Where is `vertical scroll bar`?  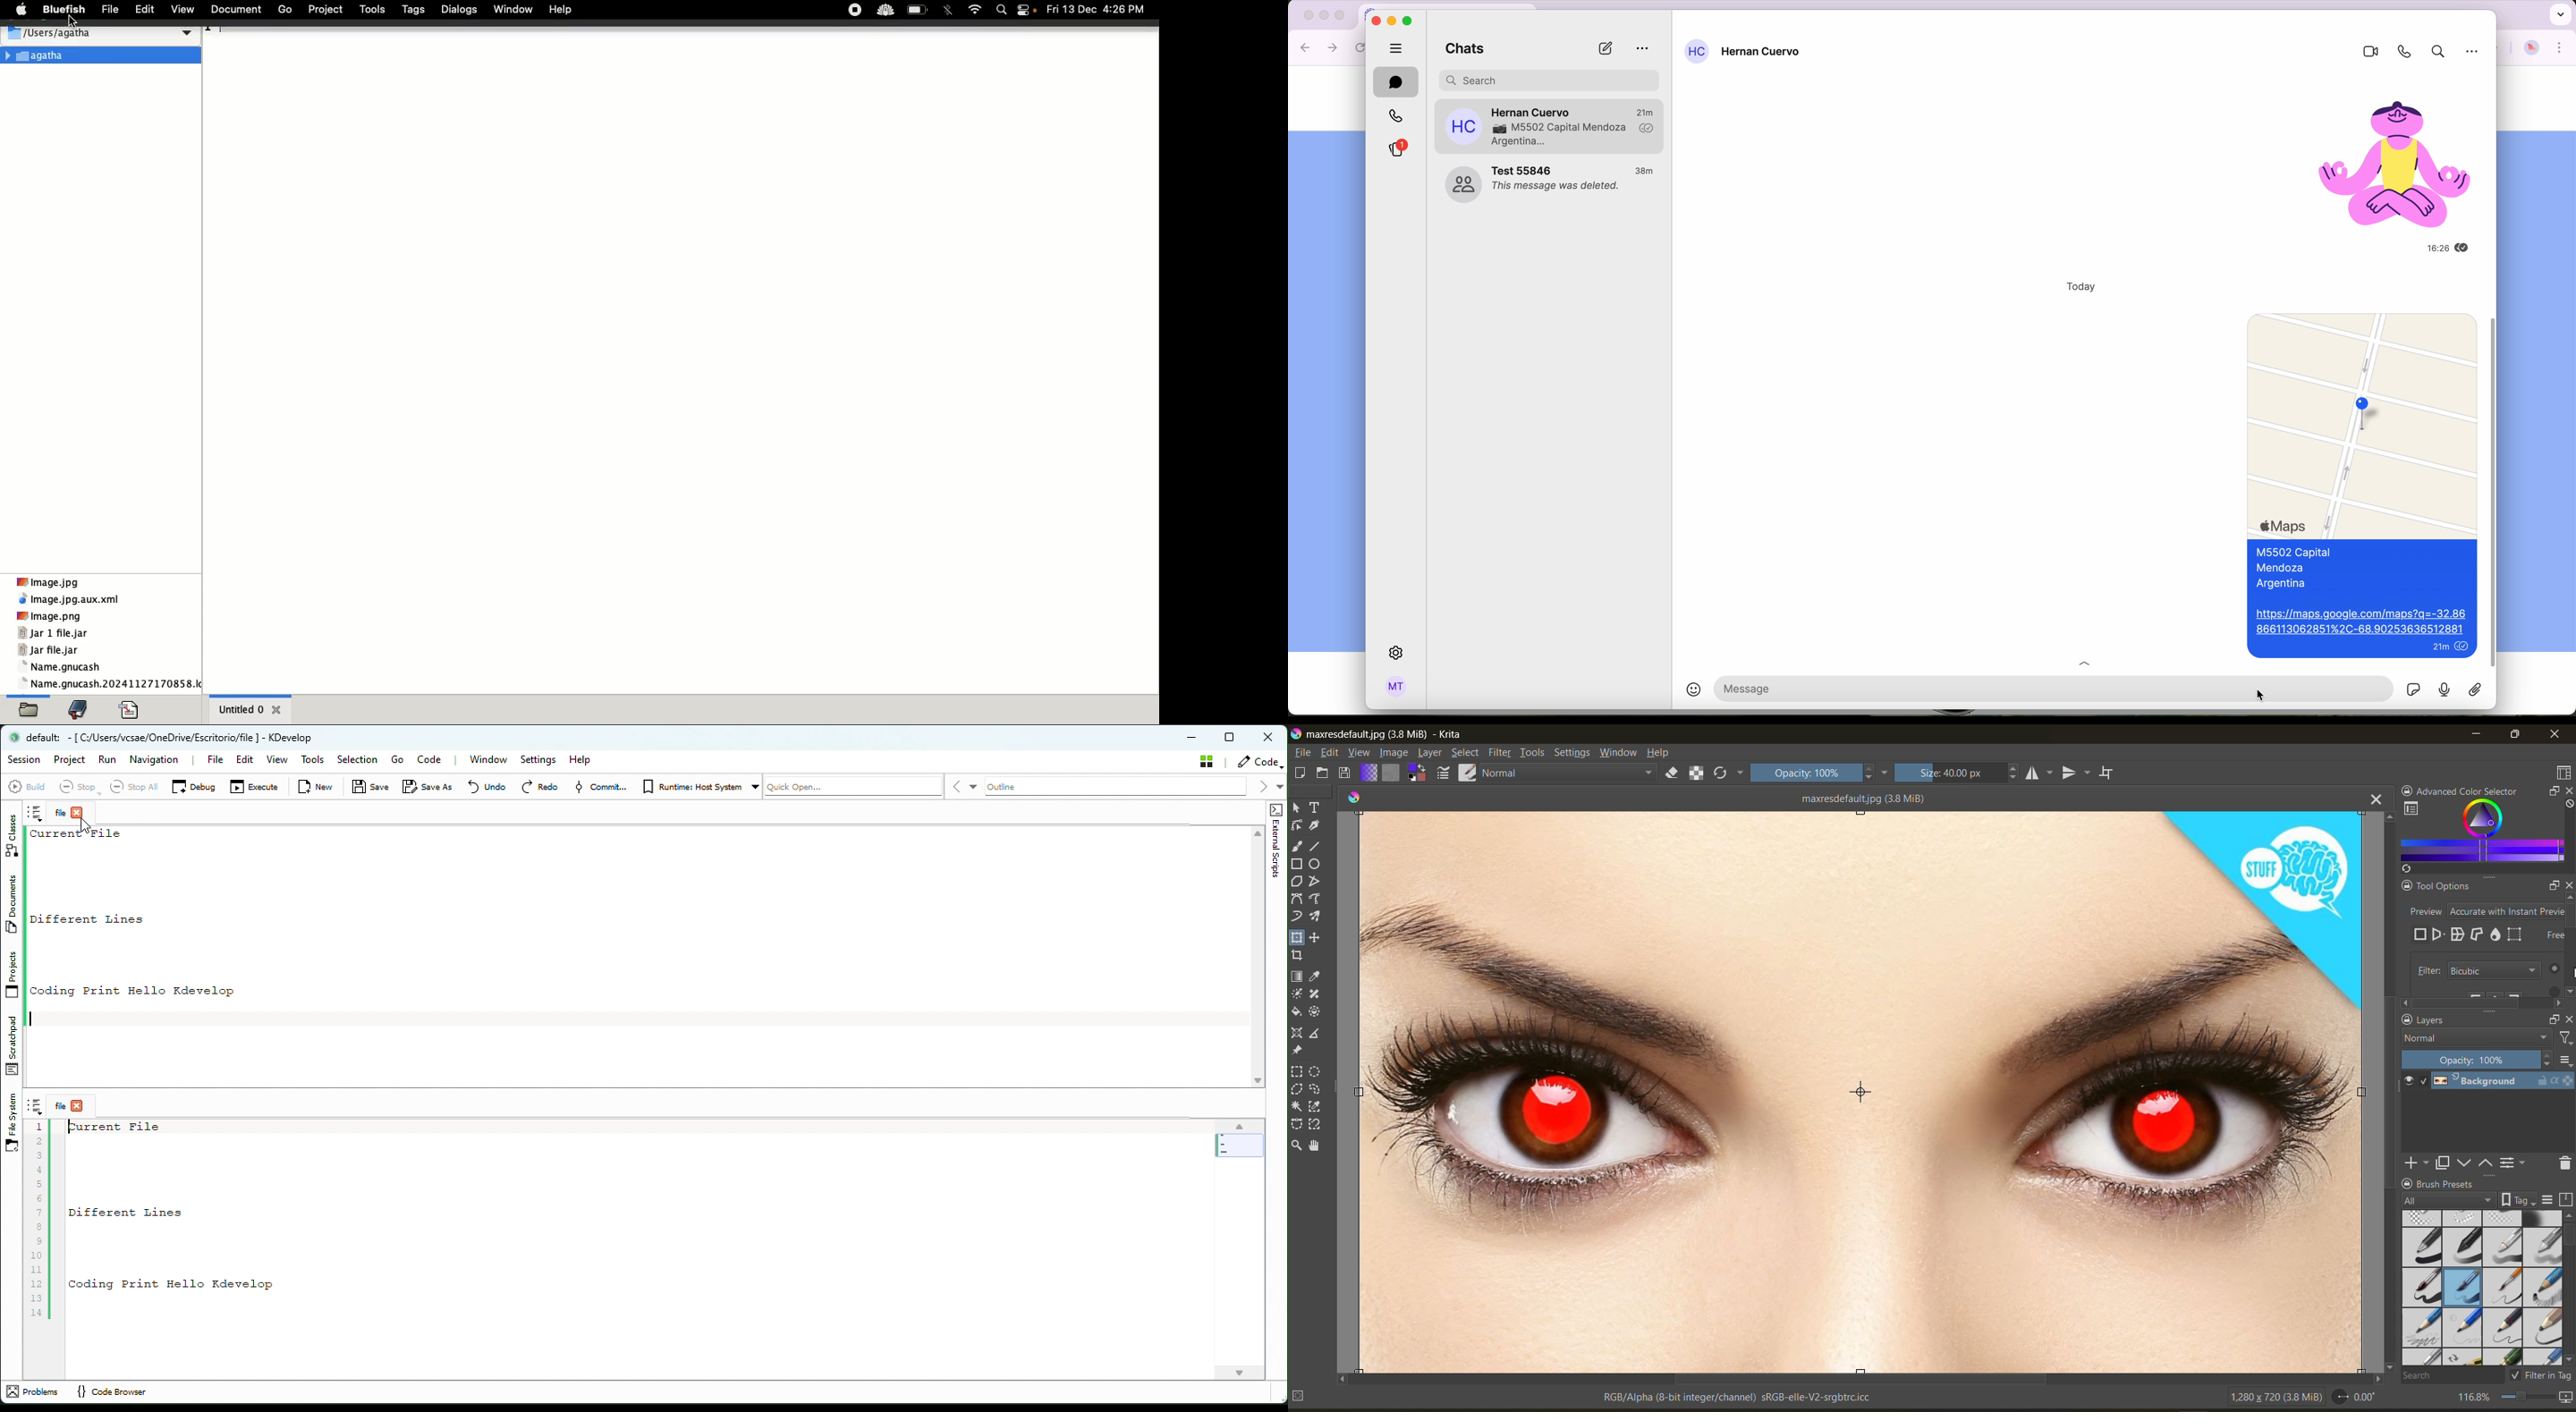 vertical scroll bar is located at coordinates (2386, 1091).